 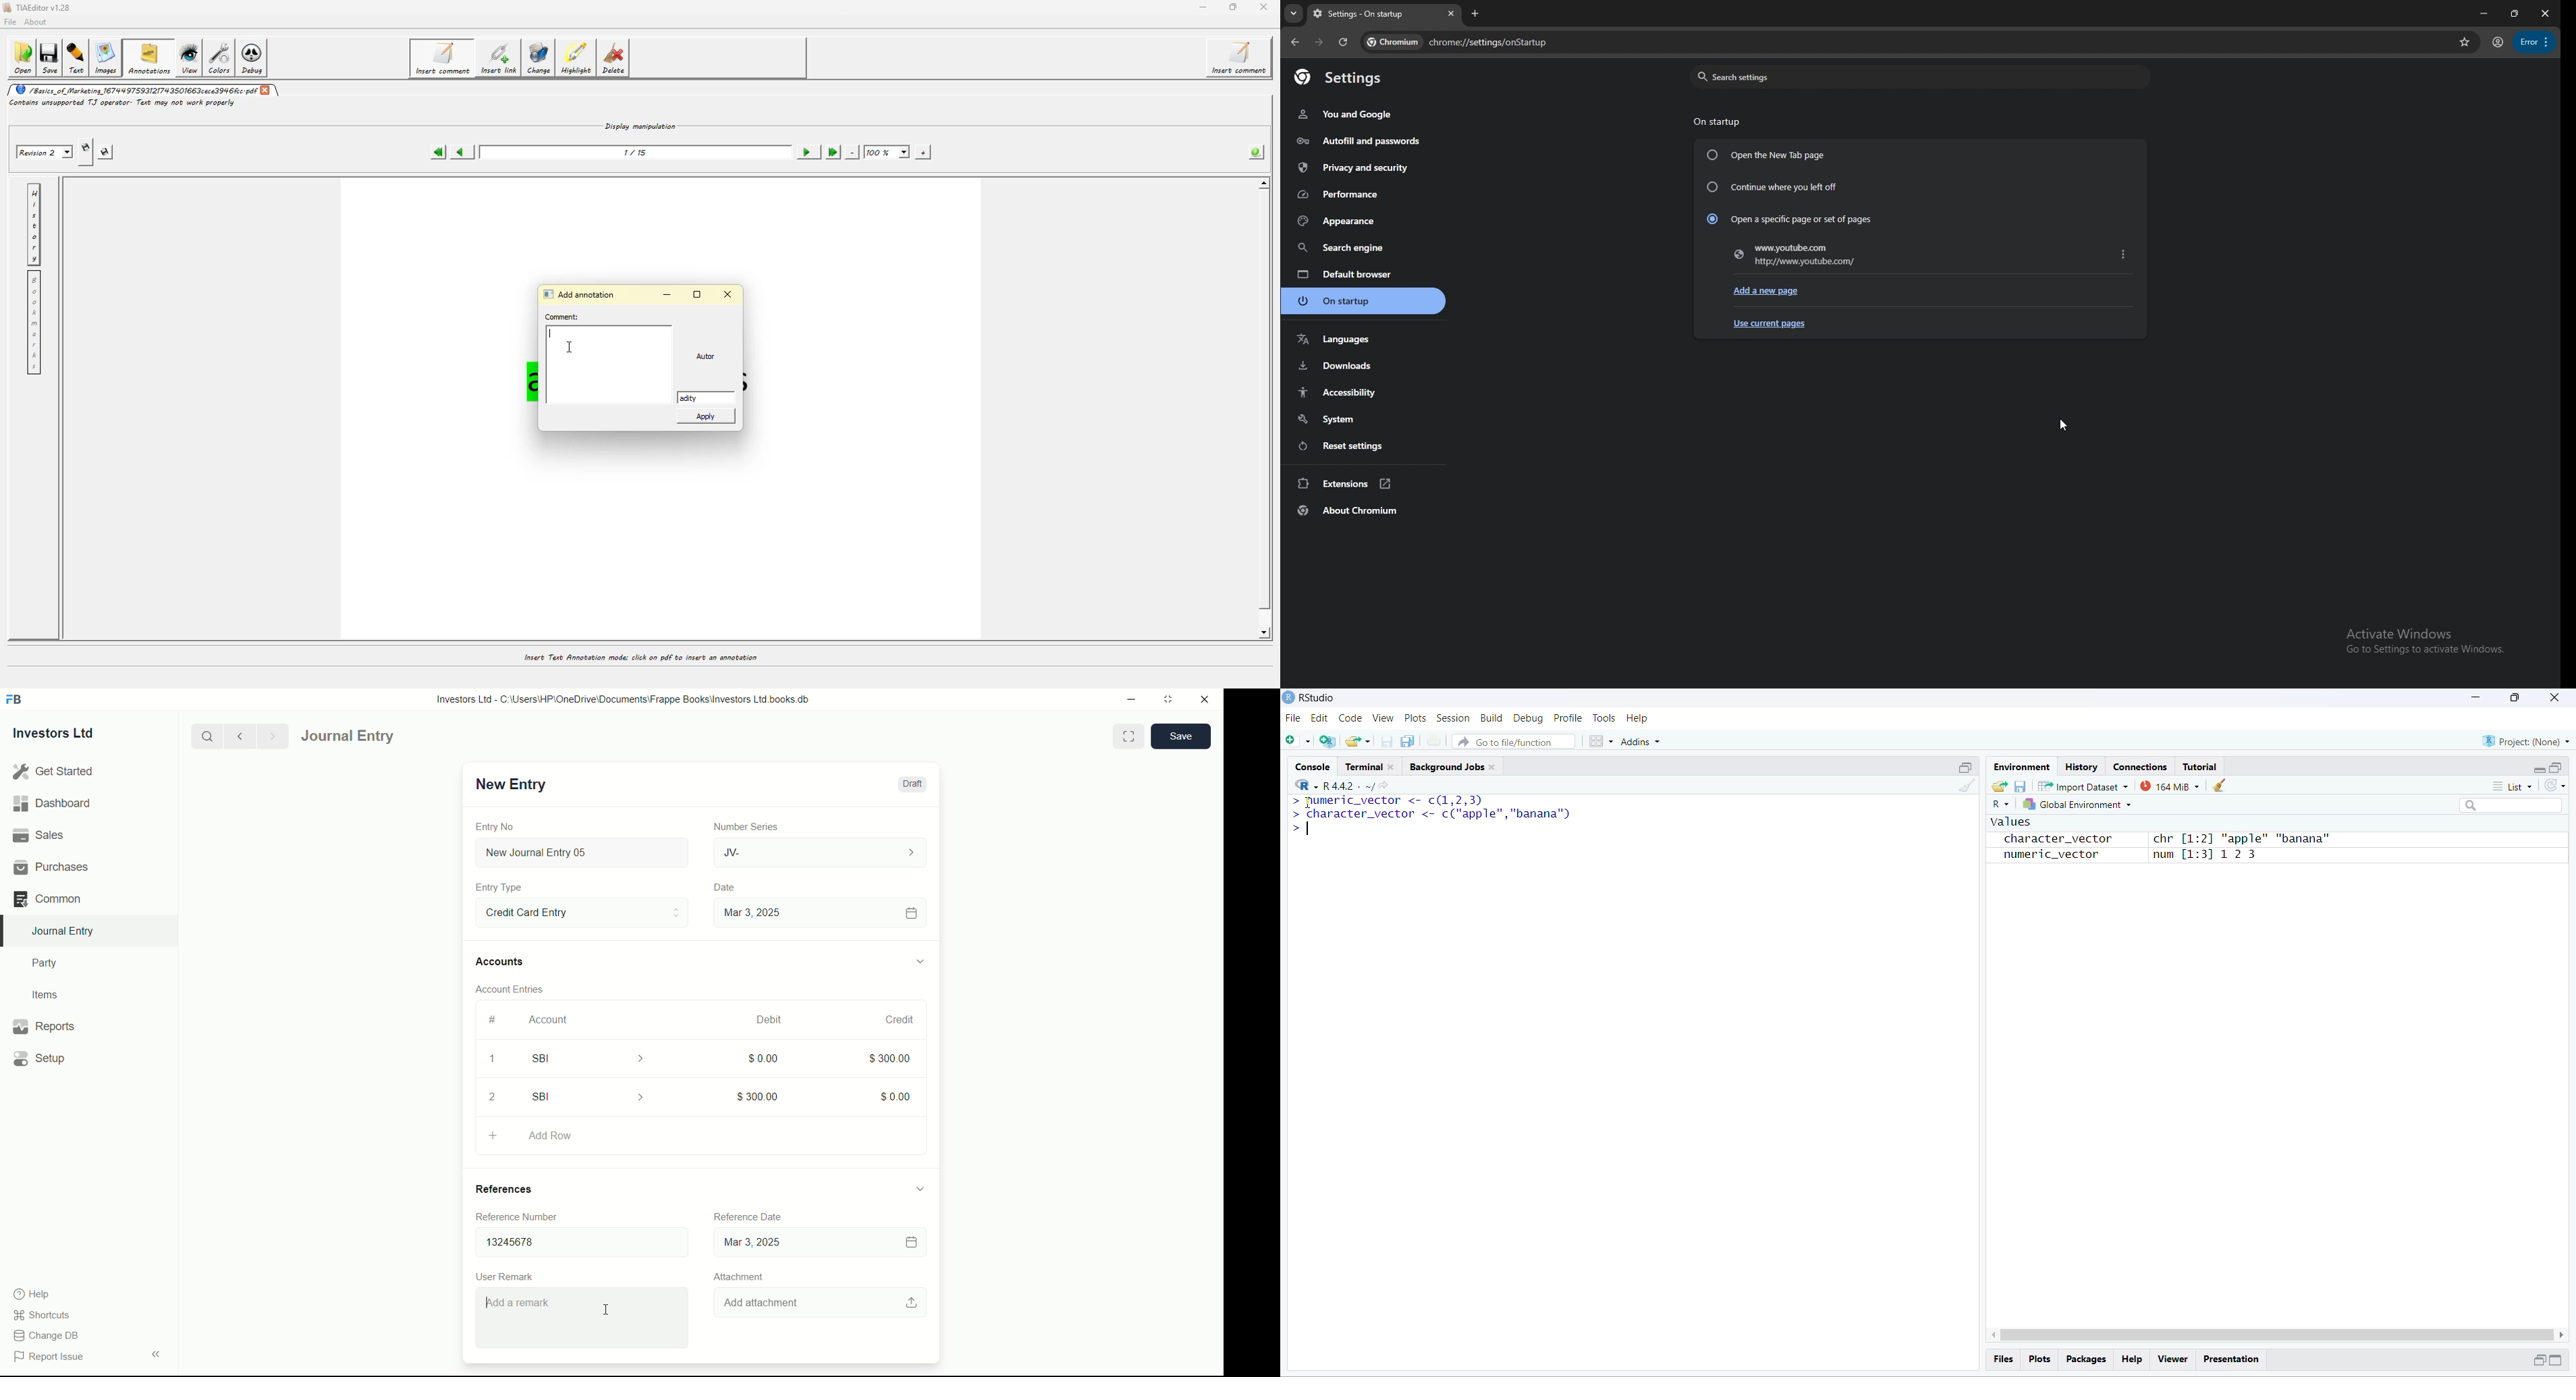 What do you see at coordinates (2199, 767) in the screenshot?
I see `Tutorial` at bounding box center [2199, 767].